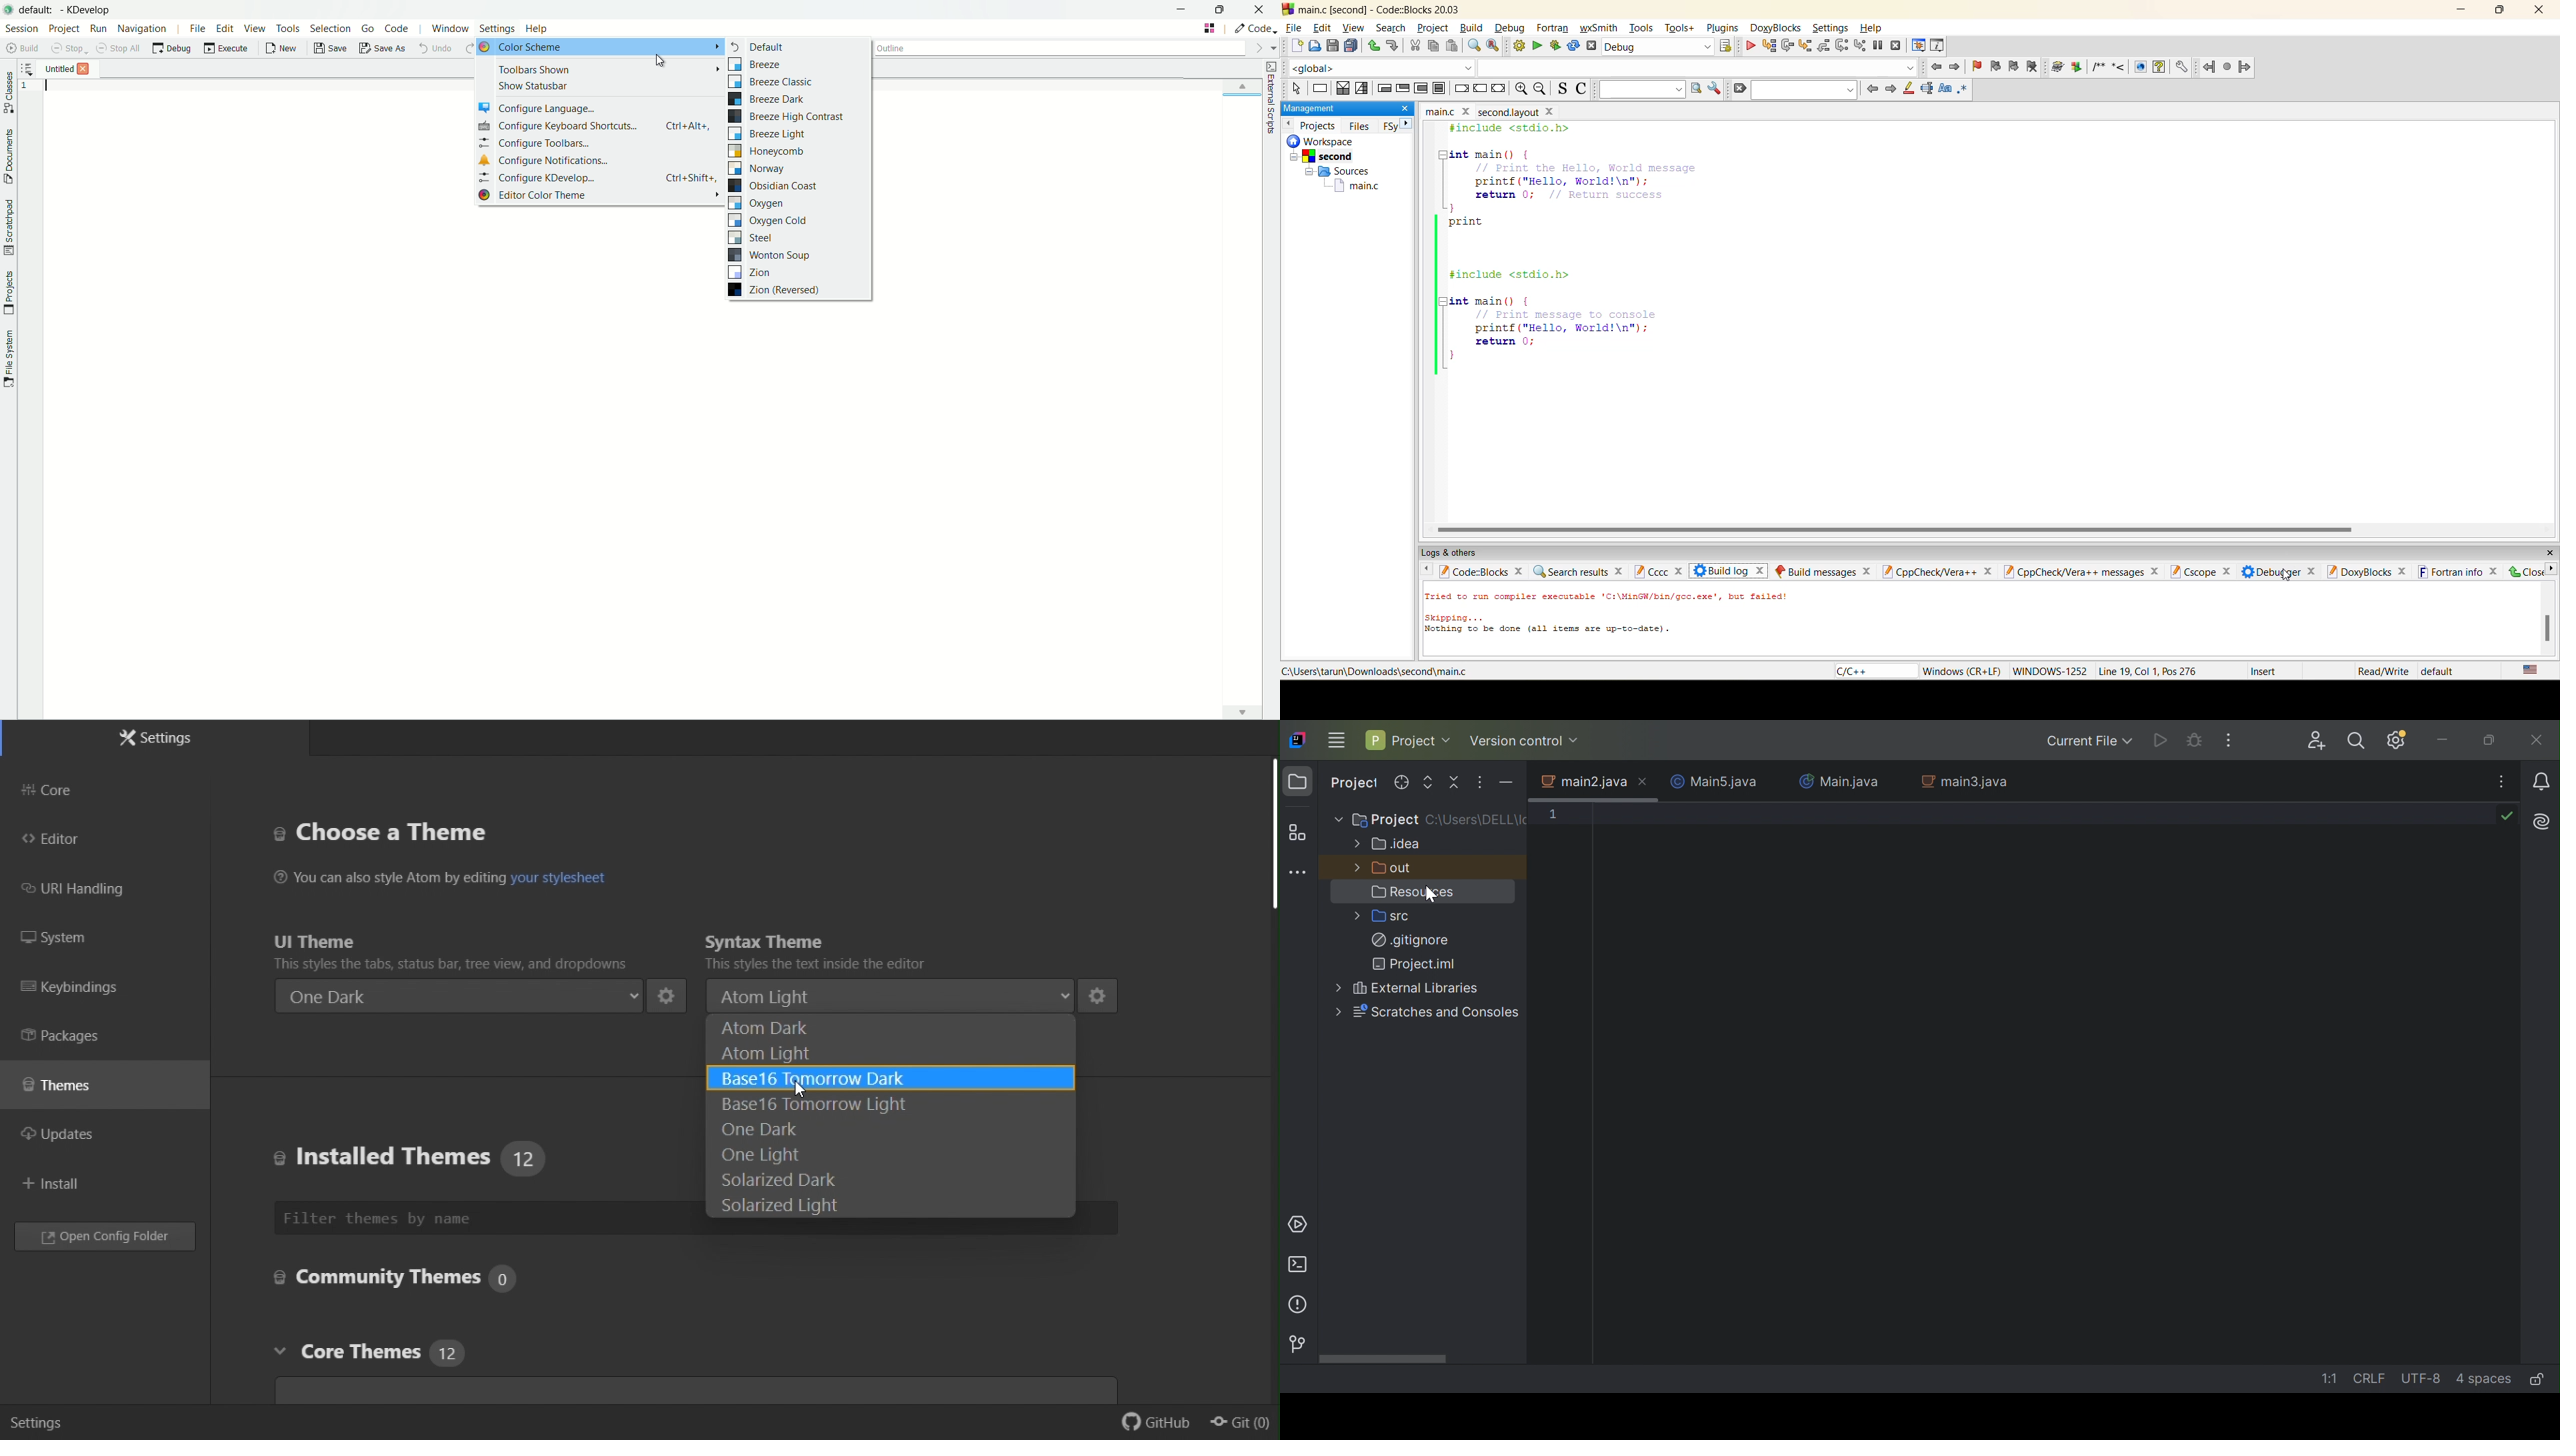 The height and width of the screenshot is (1456, 2576). Describe the element at coordinates (2330, 1379) in the screenshot. I see `1:1` at that location.